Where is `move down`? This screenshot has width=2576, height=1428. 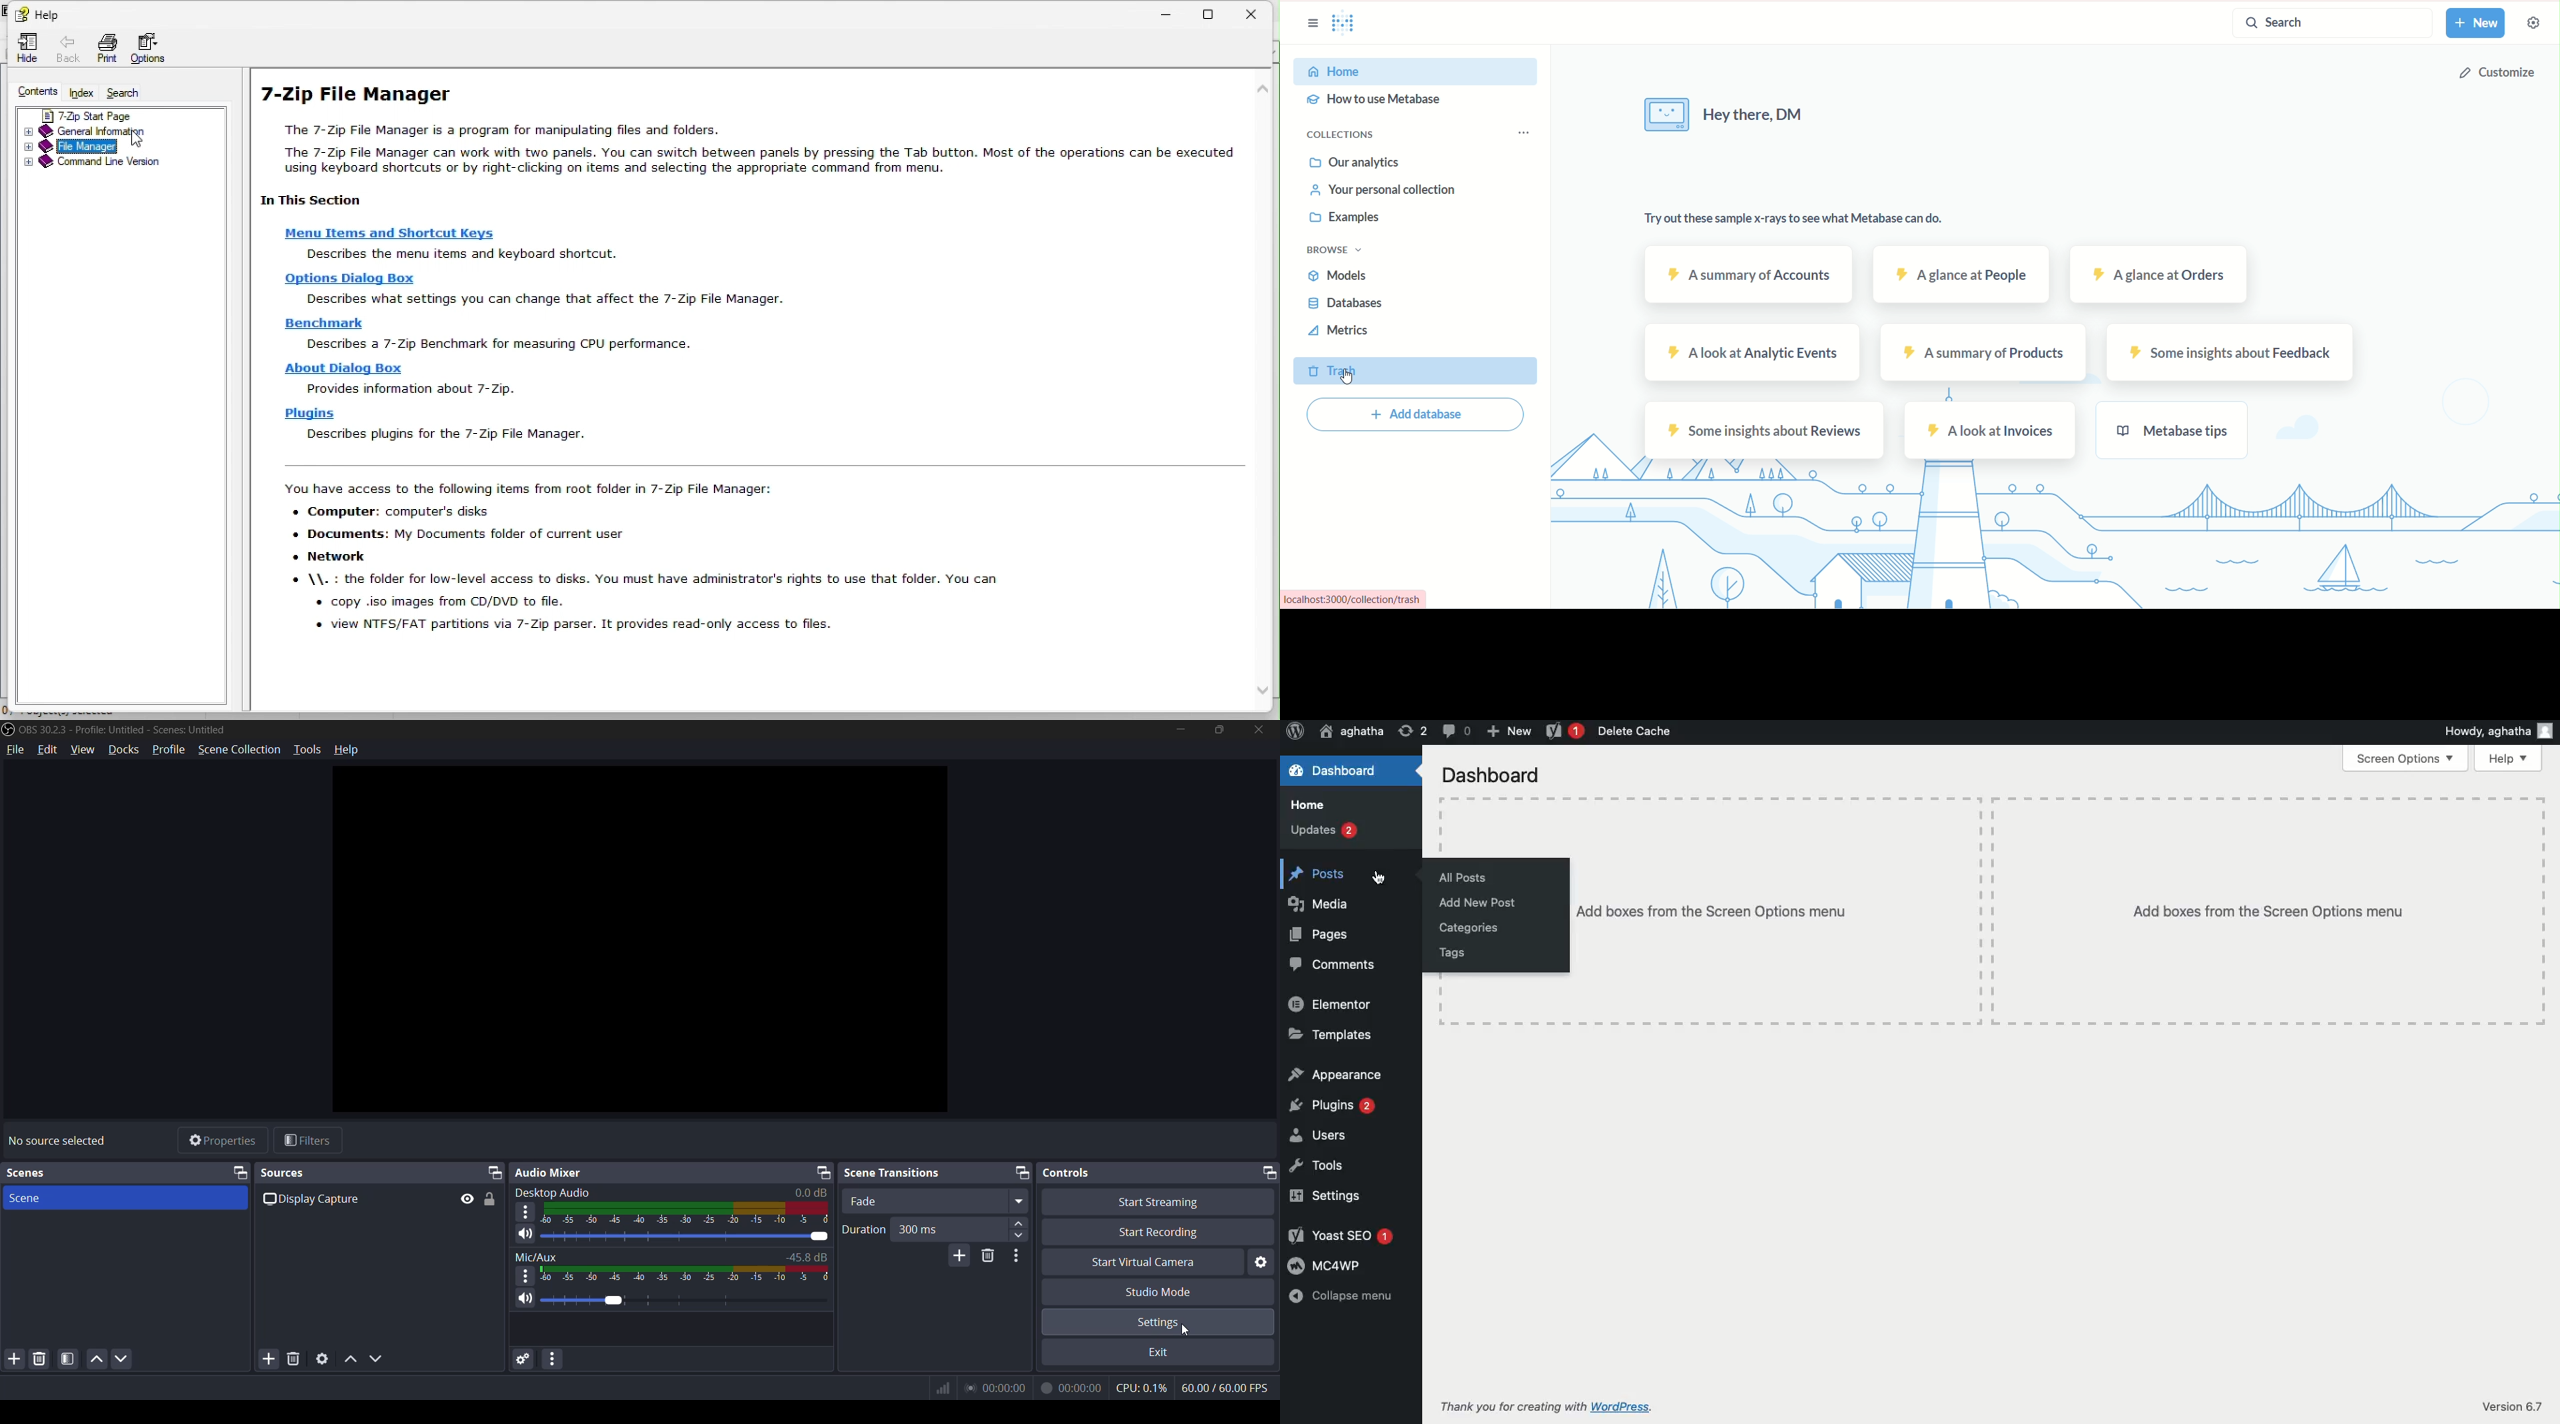 move down is located at coordinates (123, 1358).